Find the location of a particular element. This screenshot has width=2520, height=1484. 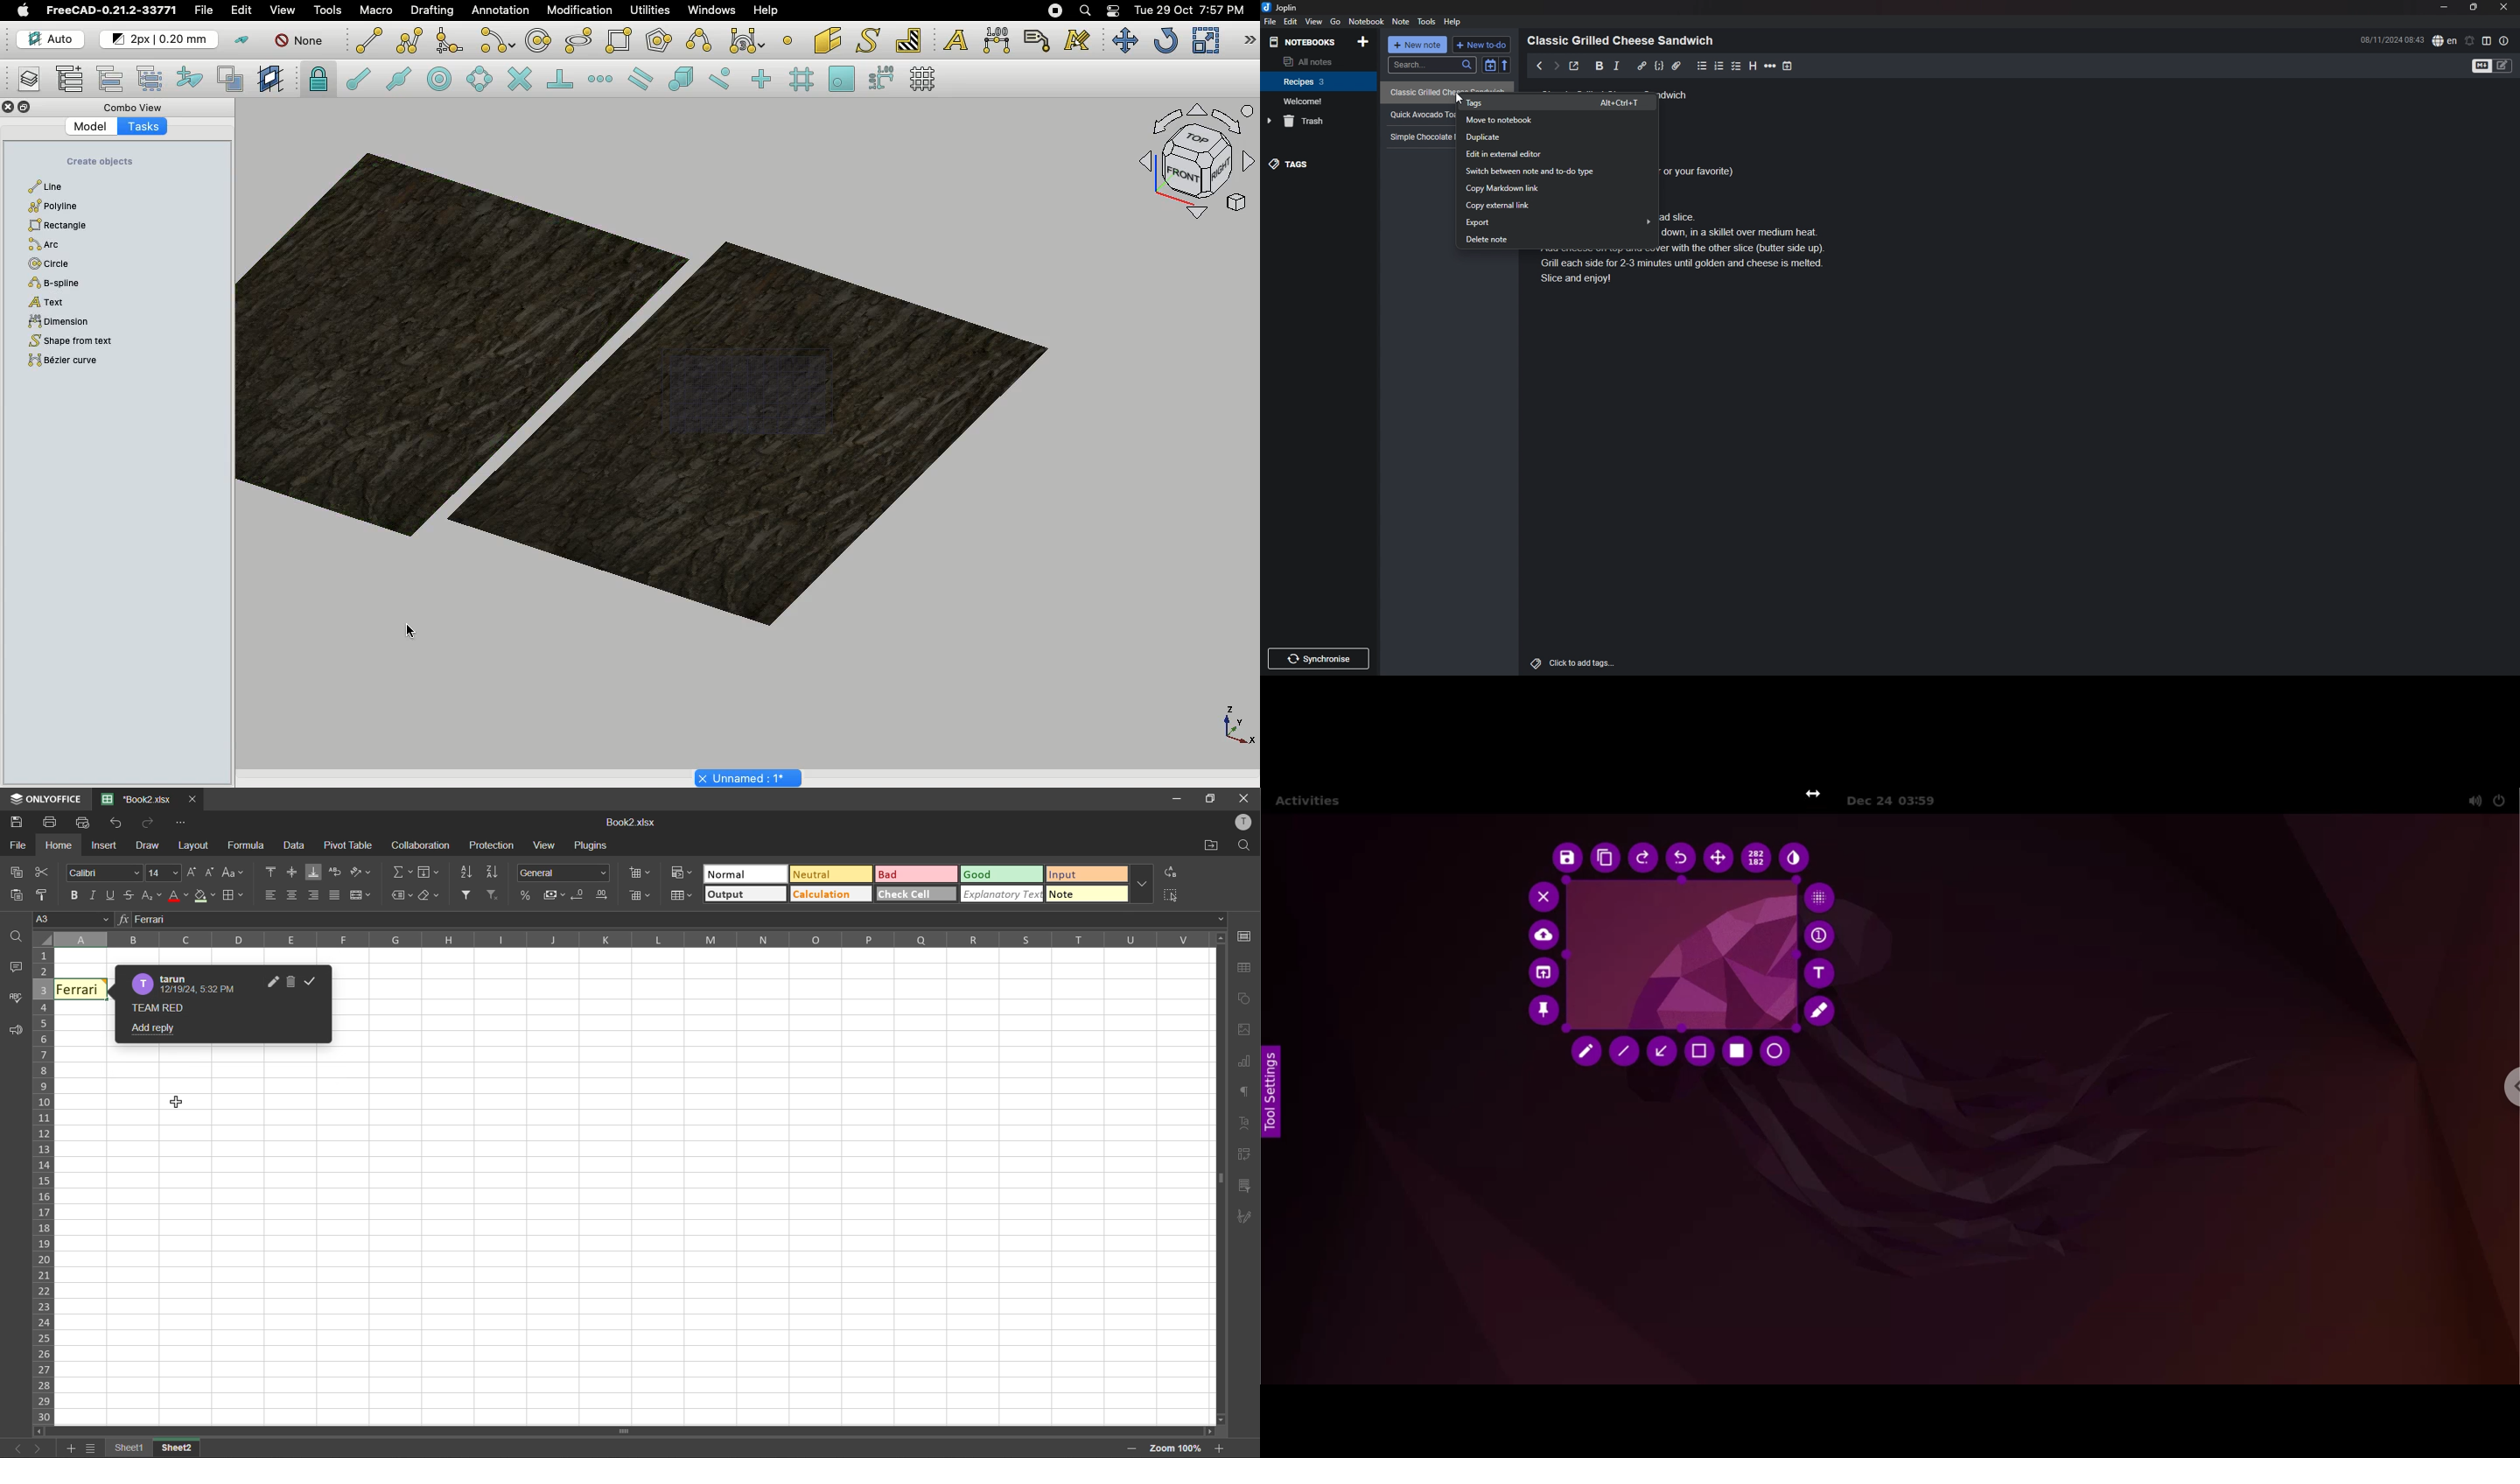

recipe is located at coordinates (1444, 91).